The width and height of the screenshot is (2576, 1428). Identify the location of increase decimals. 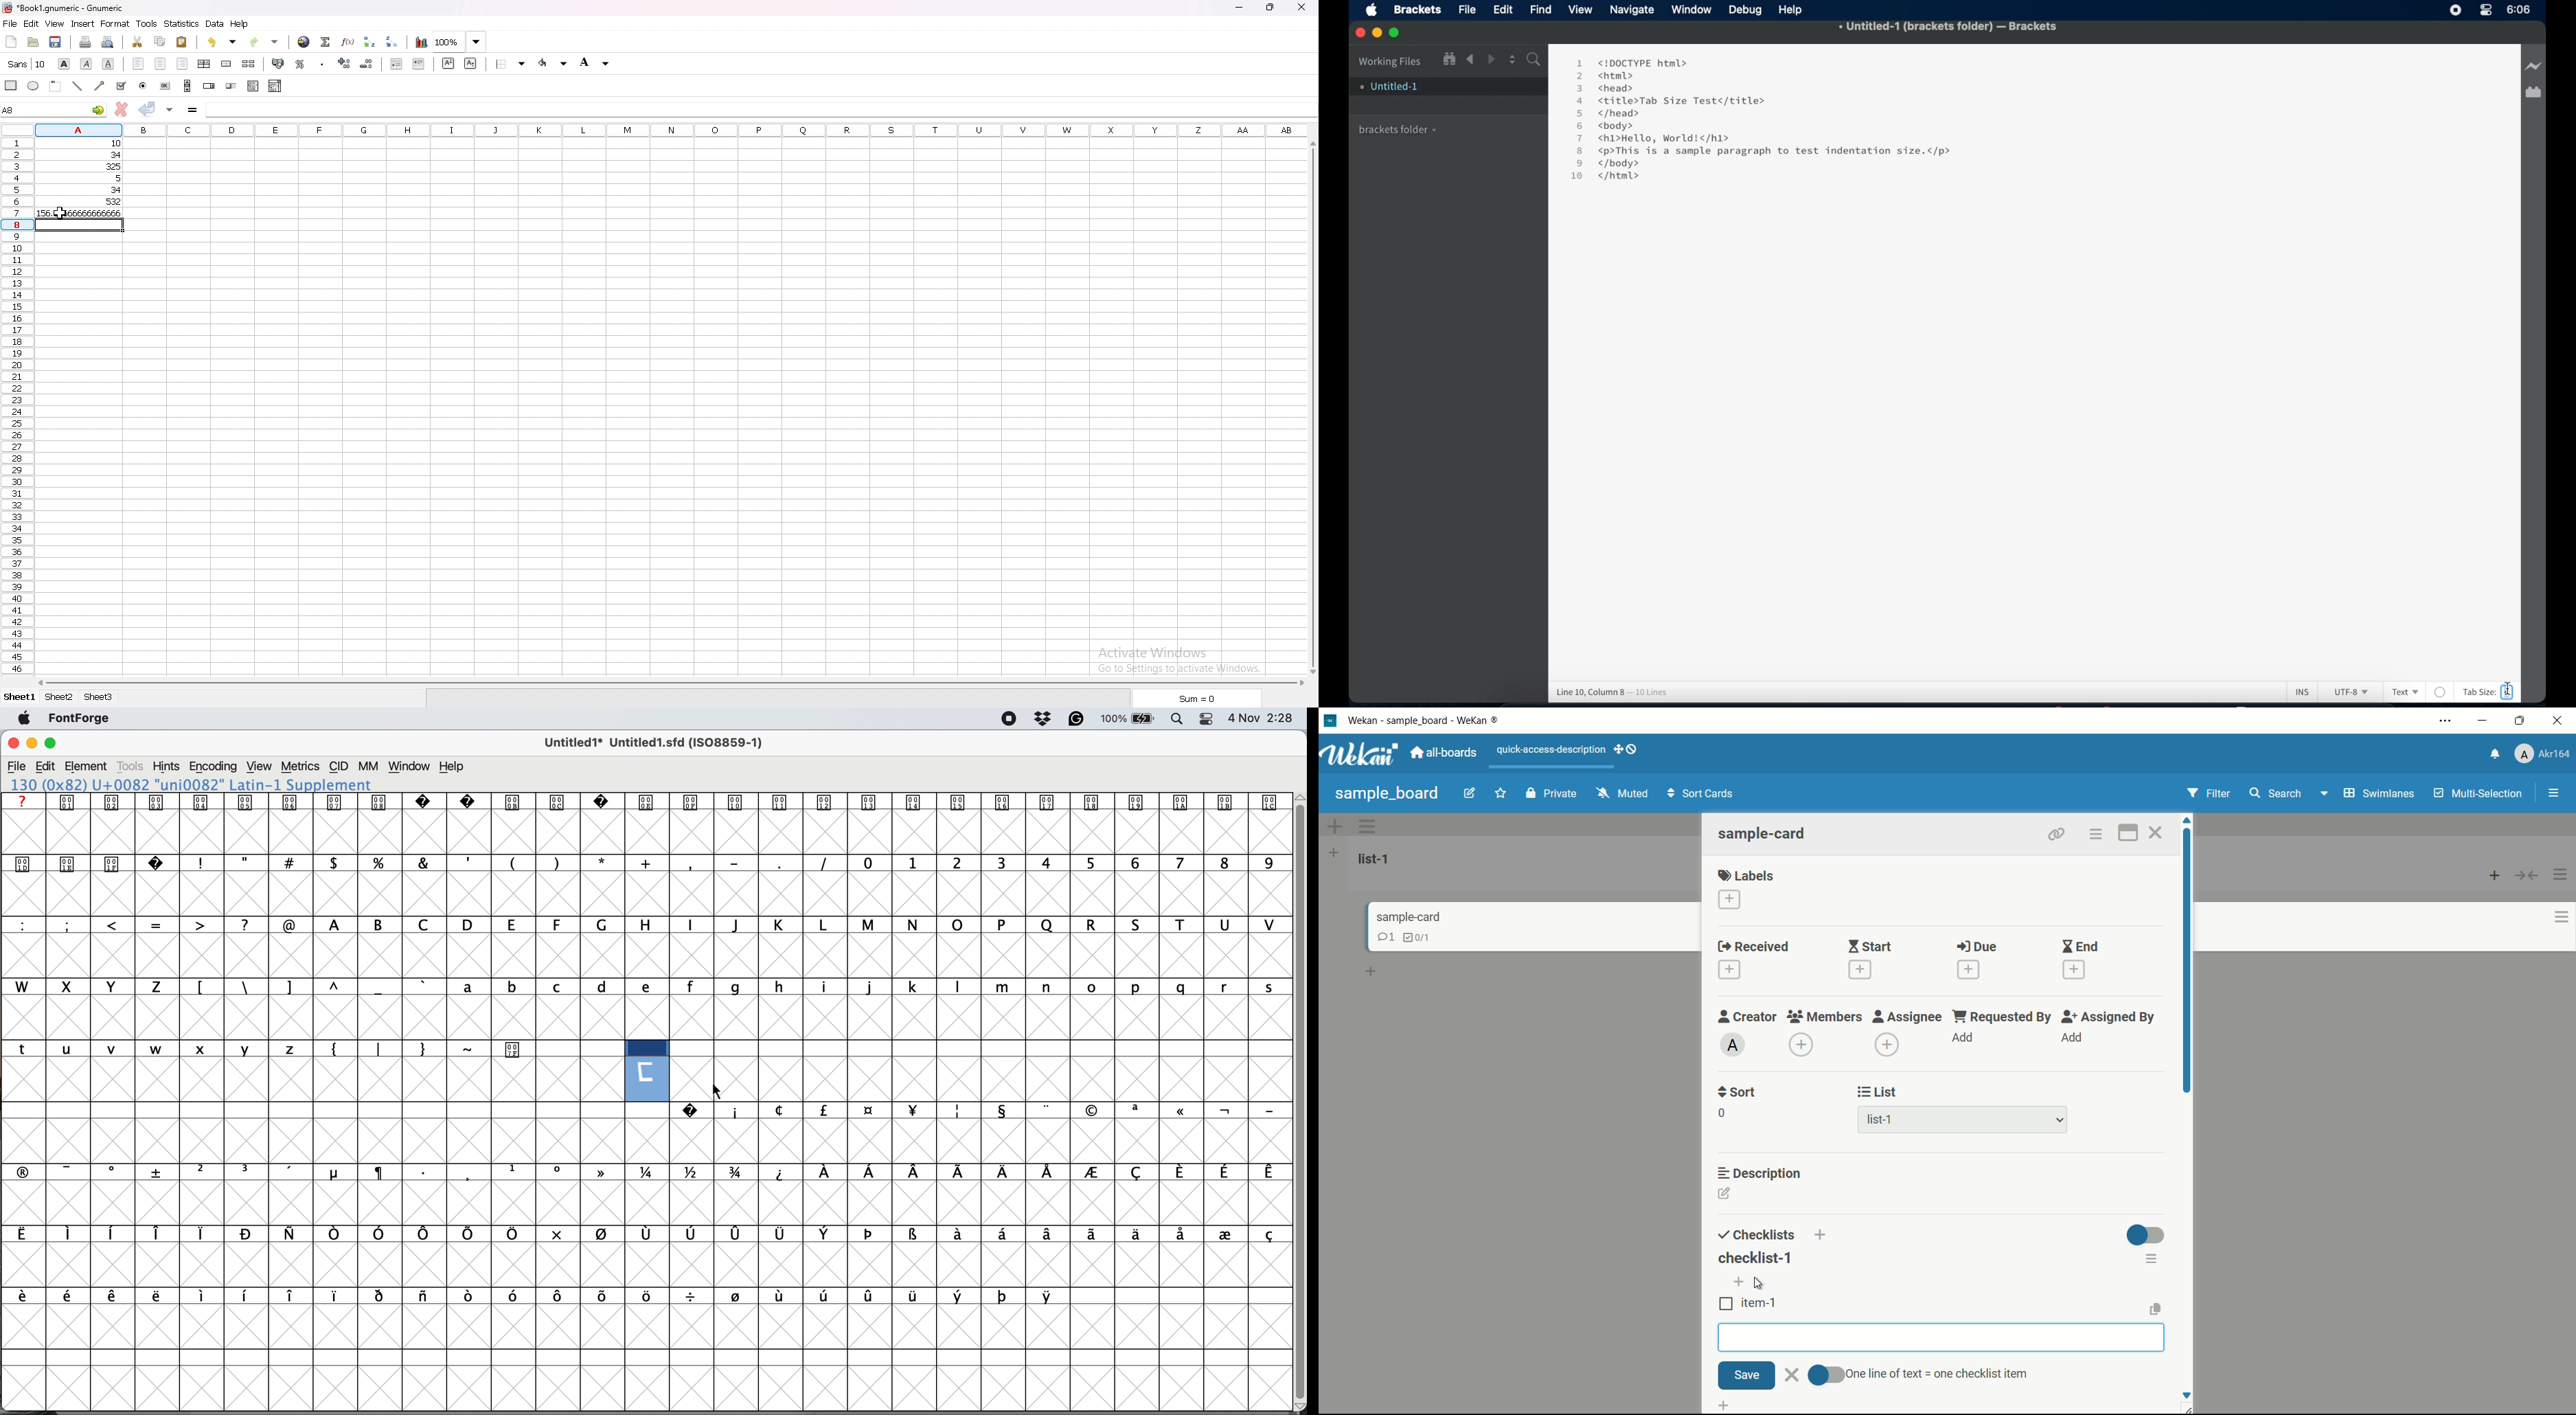
(344, 63).